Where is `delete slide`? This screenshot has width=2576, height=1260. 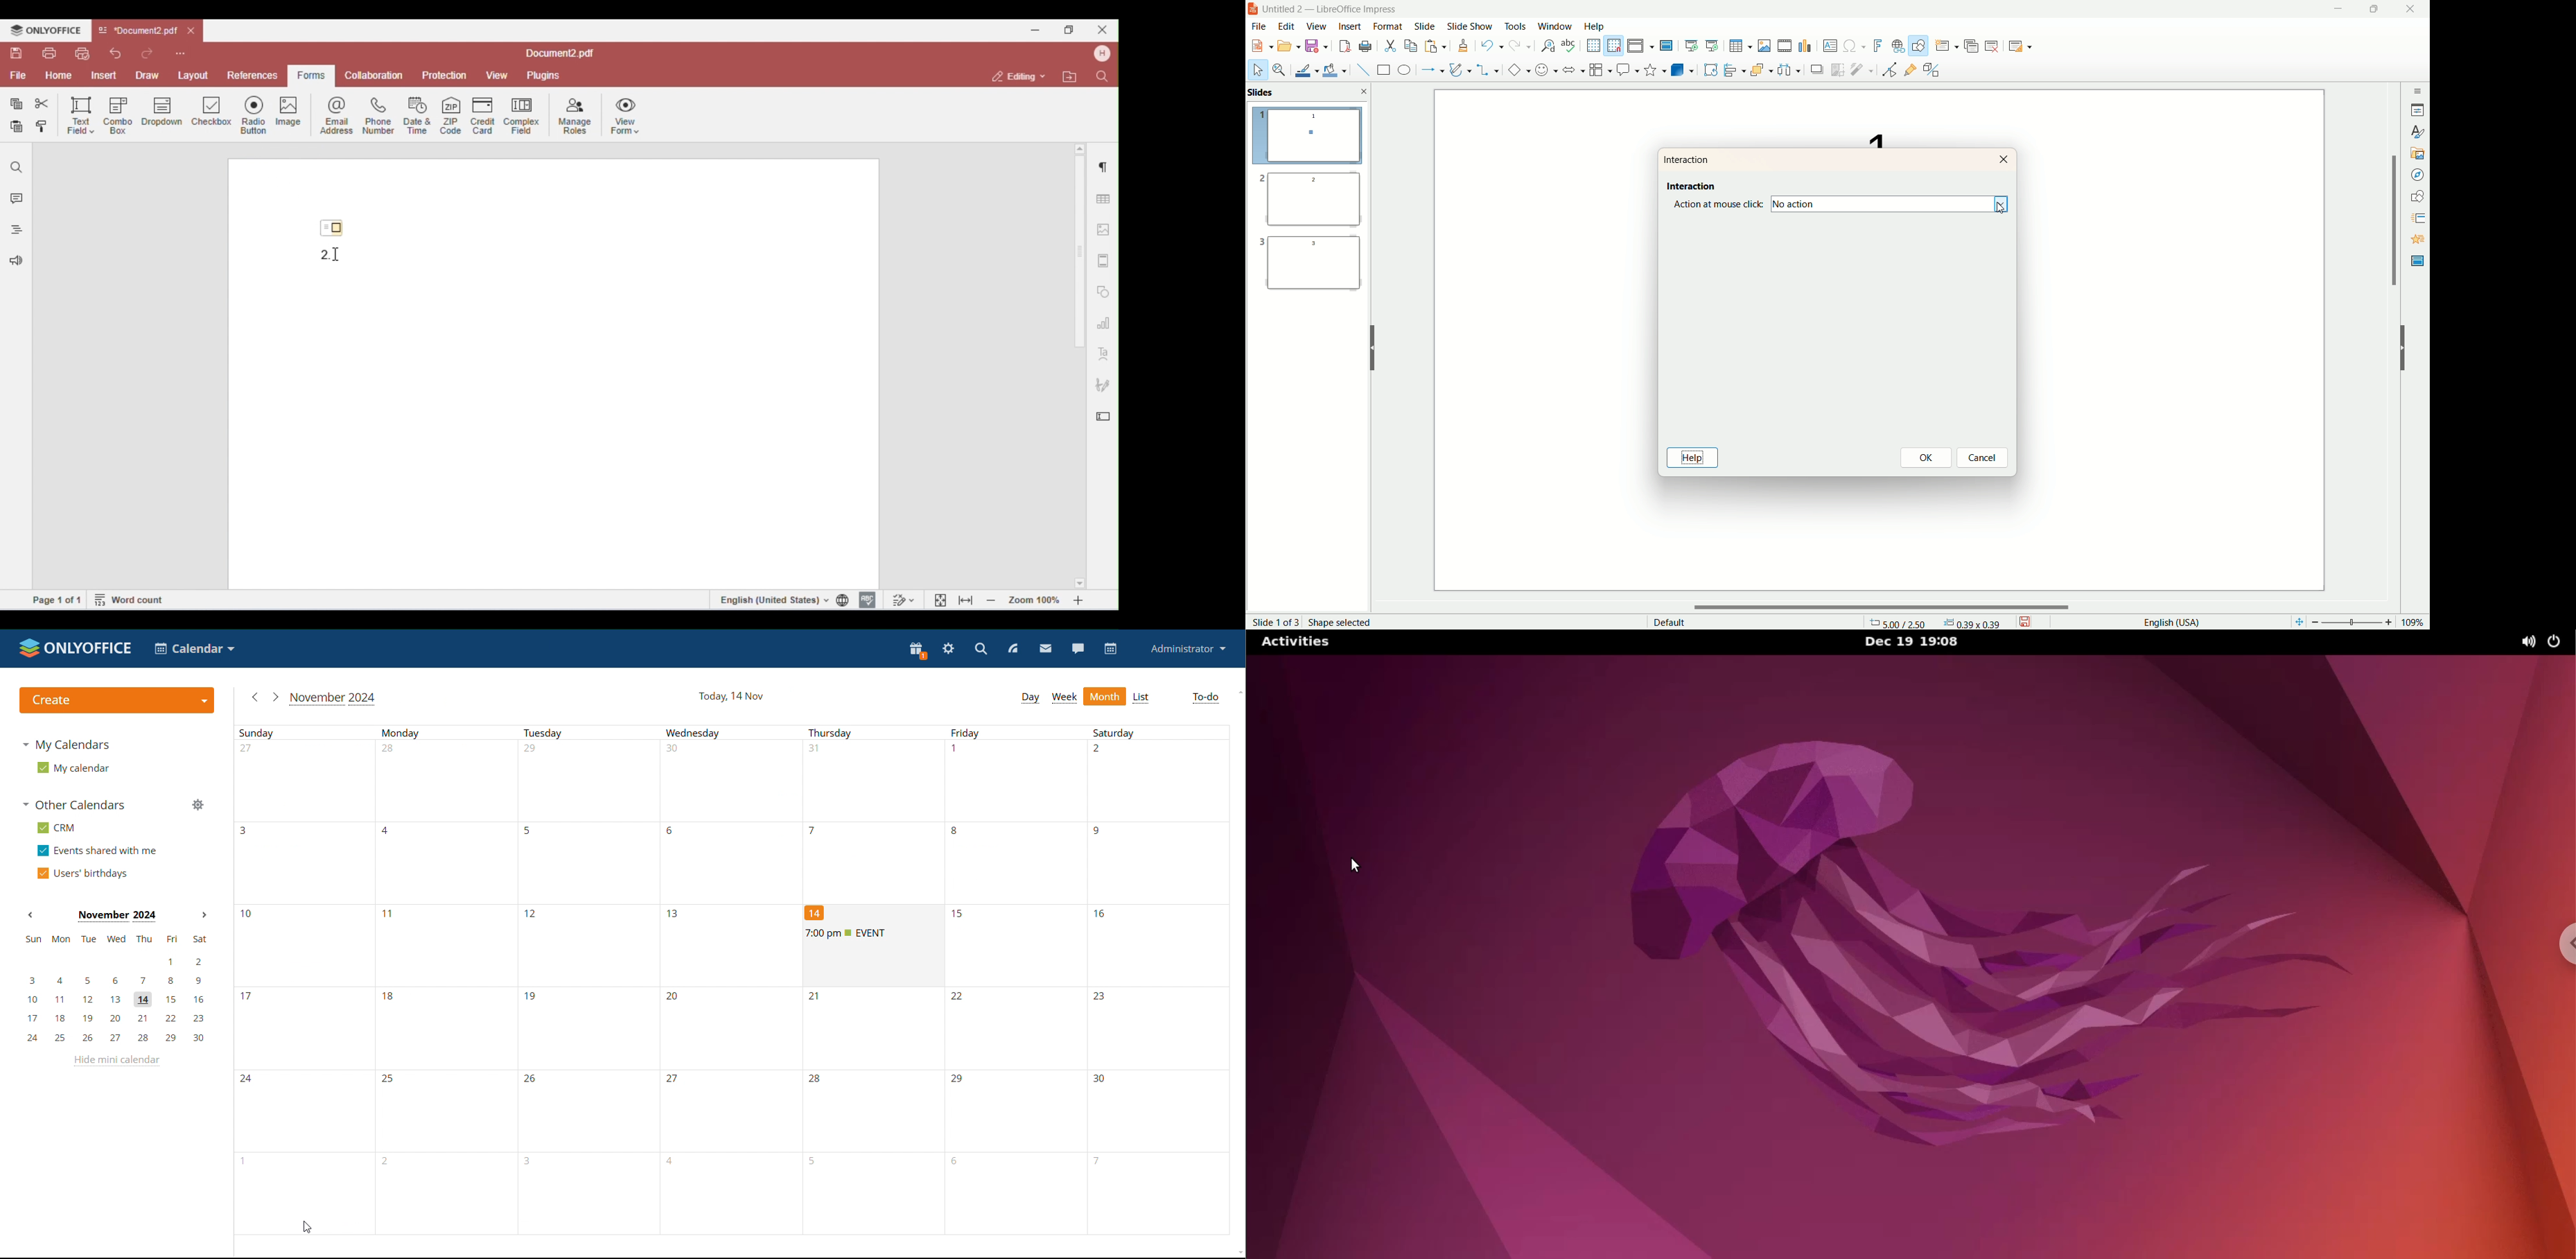
delete slide is located at coordinates (1994, 48).